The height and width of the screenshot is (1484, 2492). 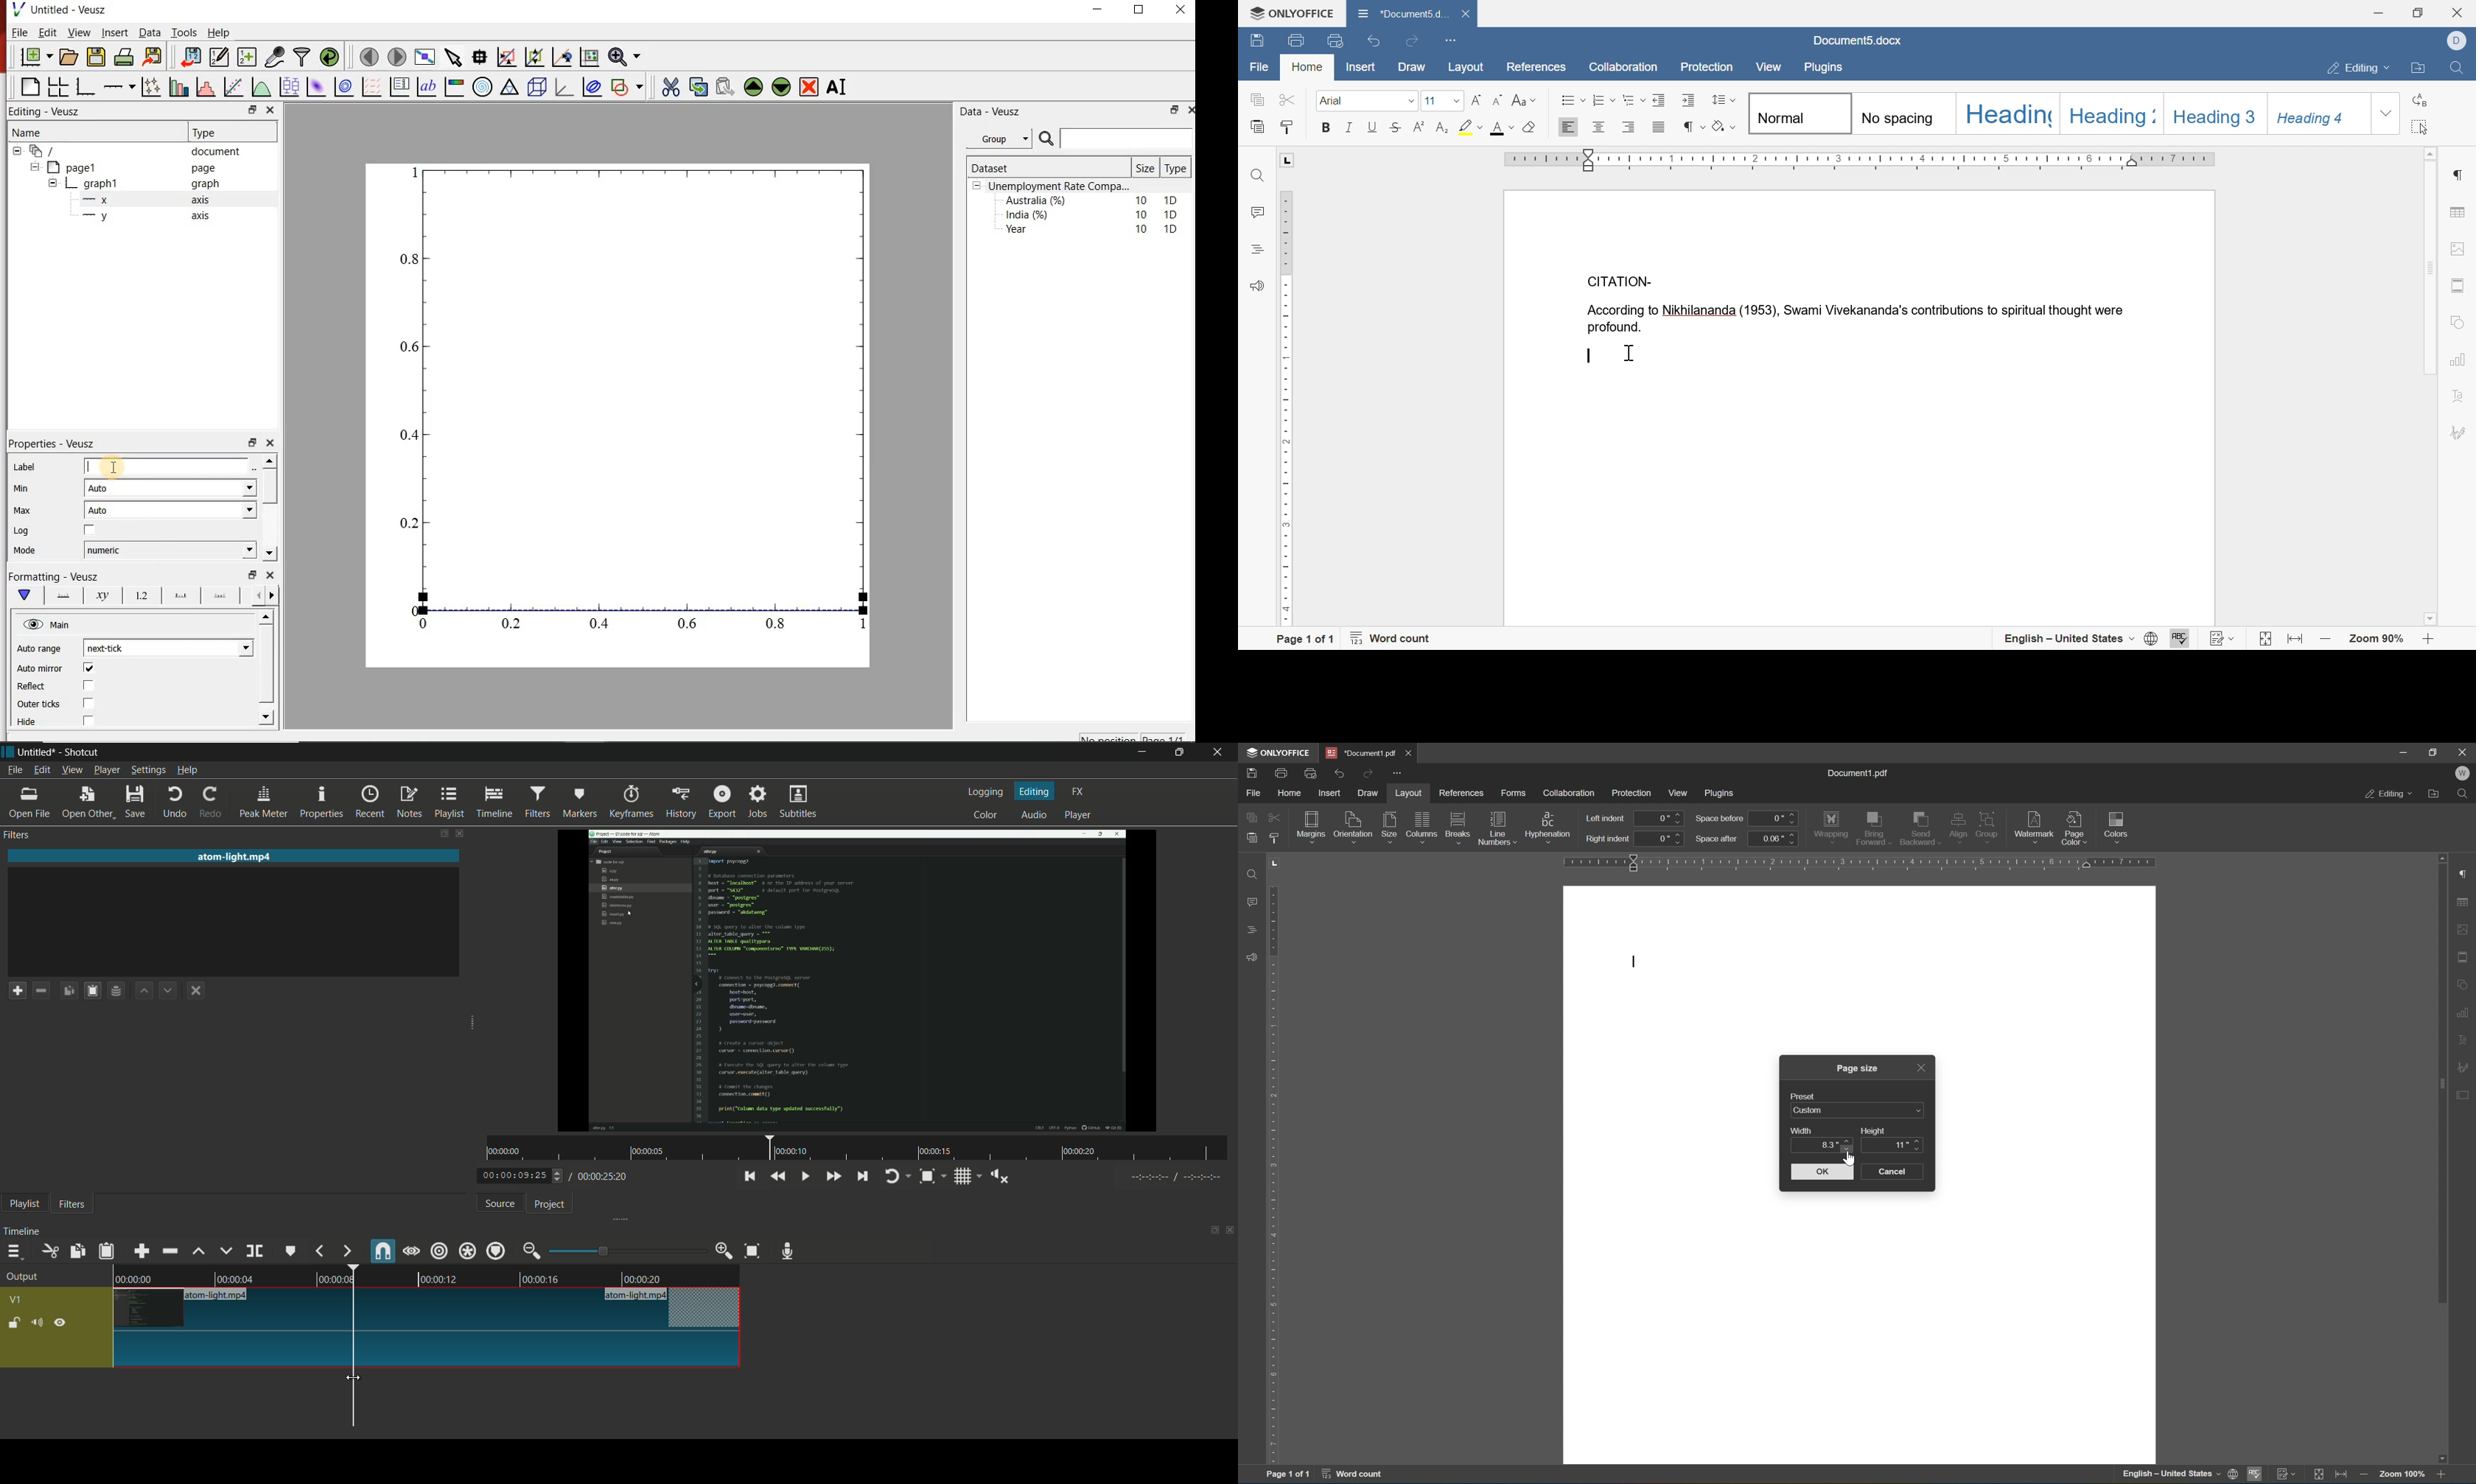 What do you see at coordinates (1774, 838) in the screenshot?
I see `0.06` at bounding box center [1774, 838].